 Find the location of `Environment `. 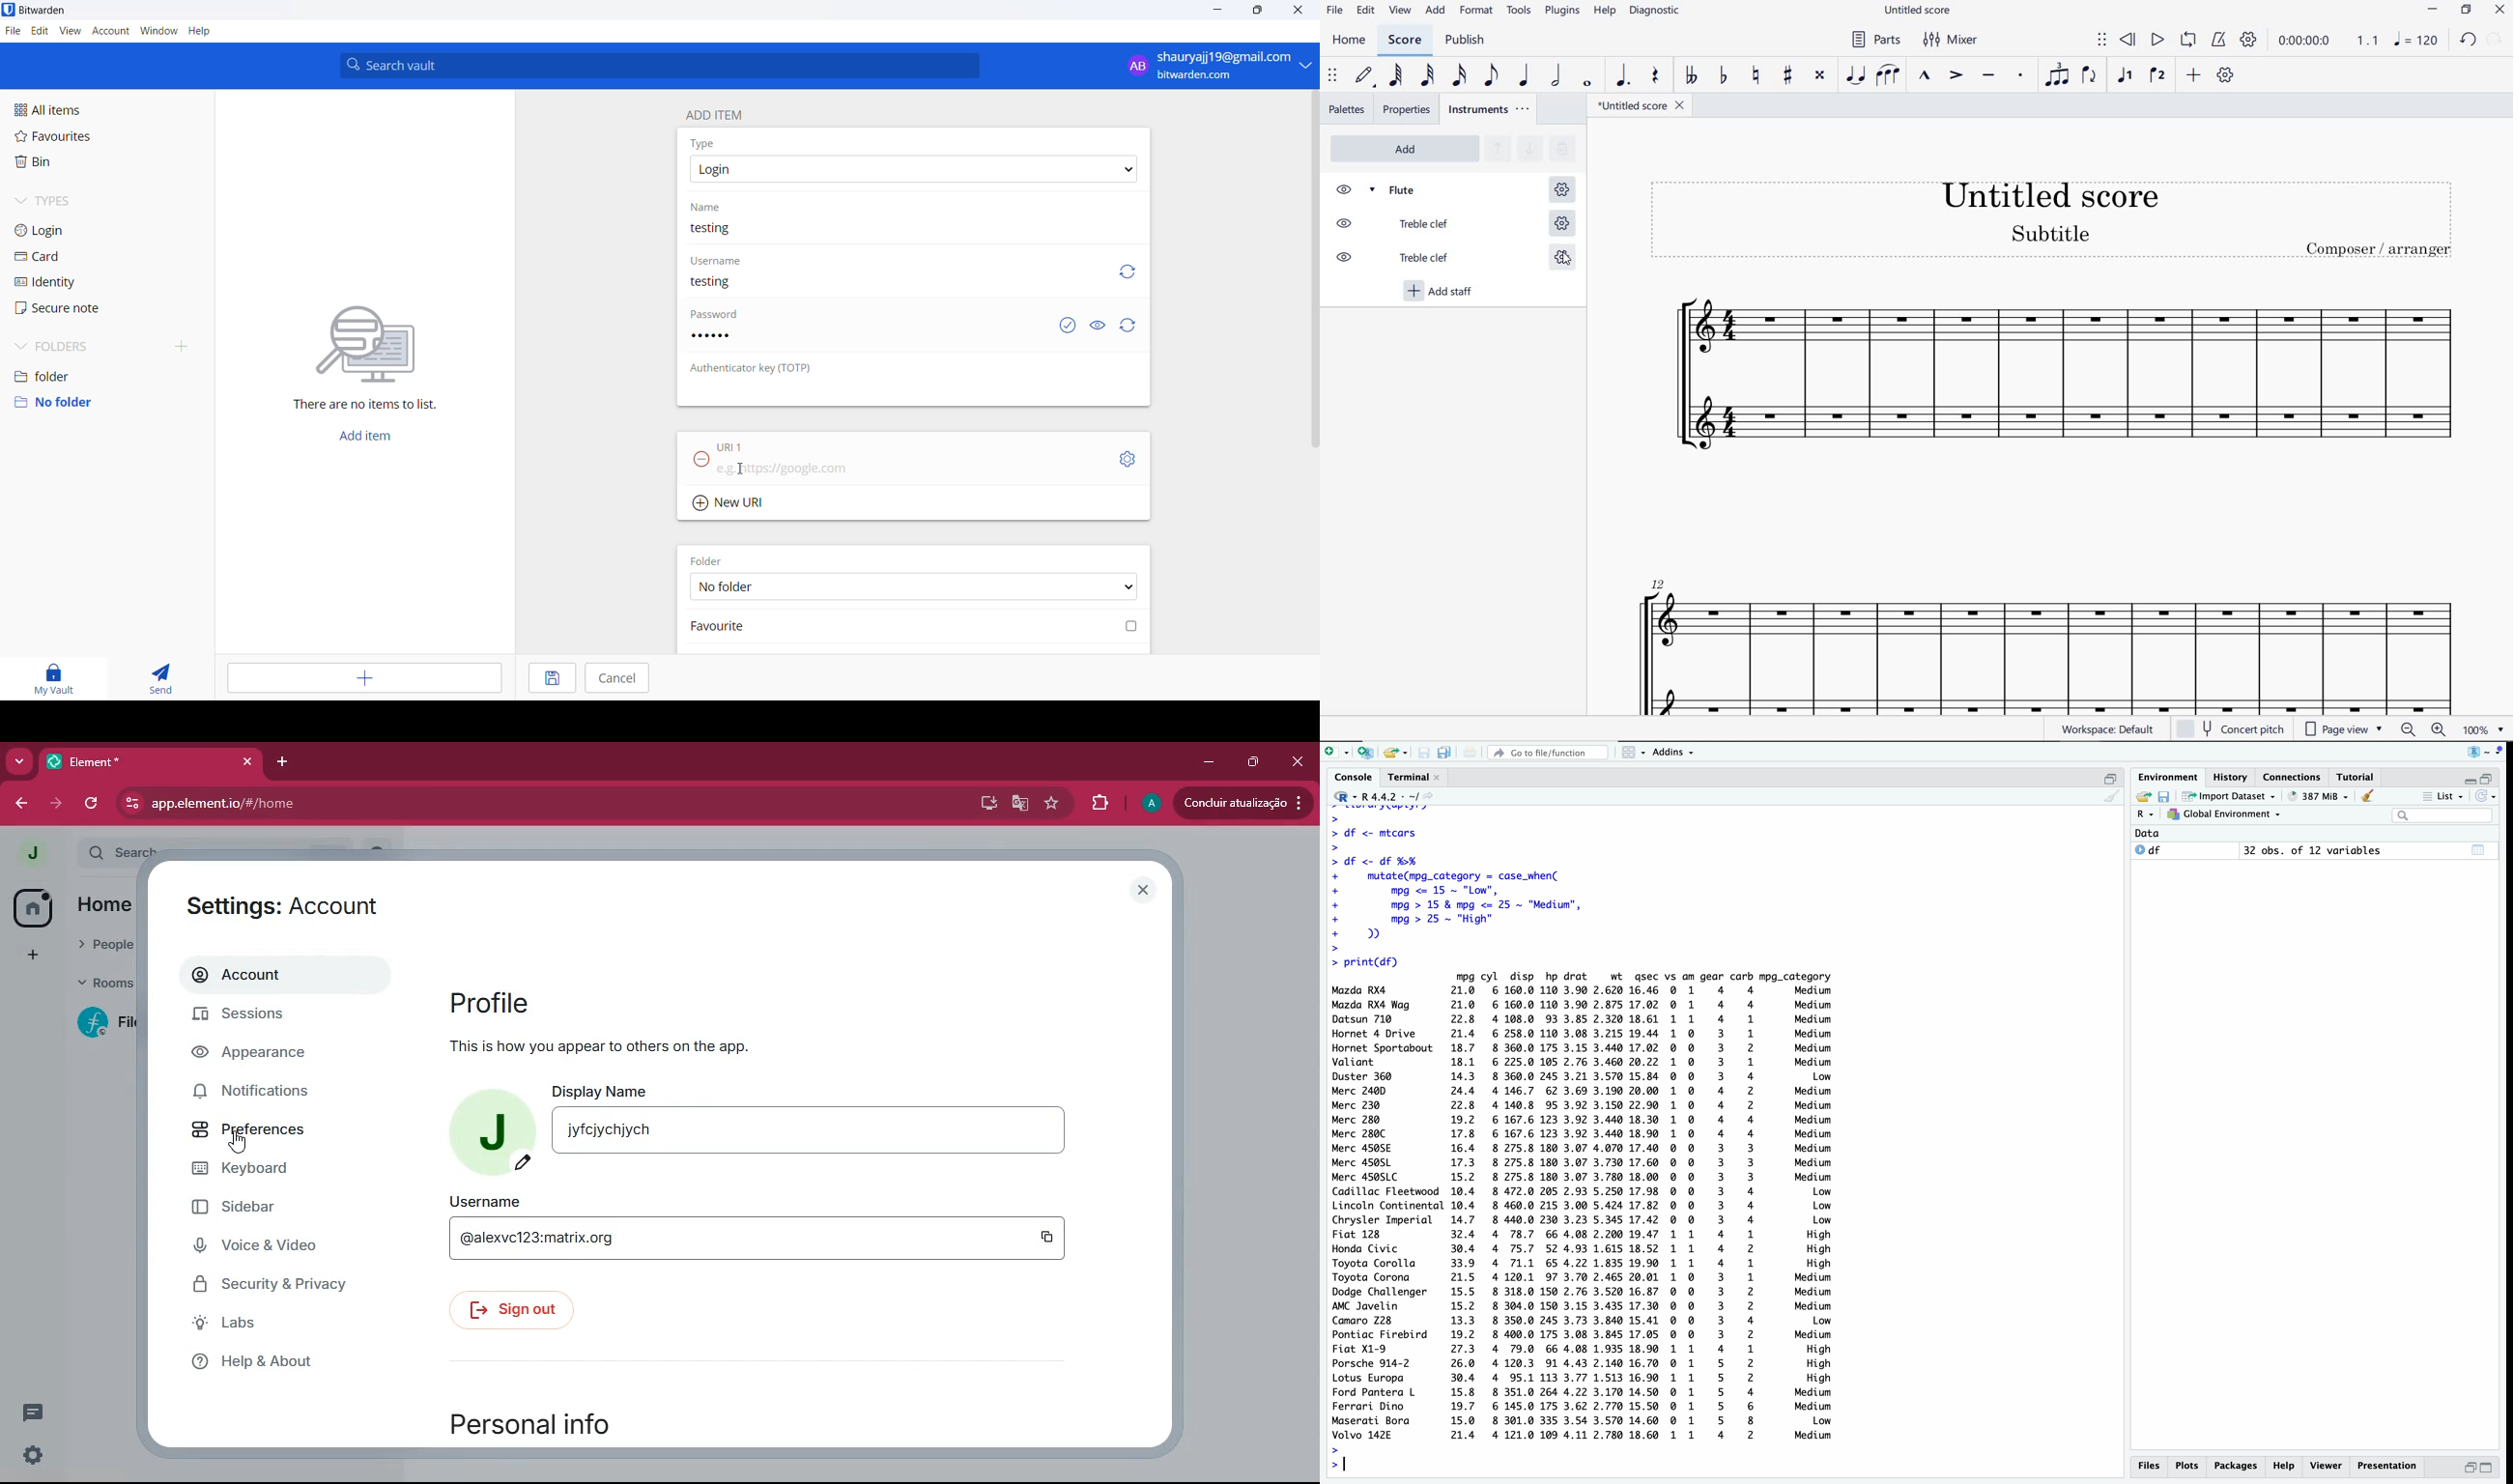

Environment  is located at coordinates (2170, 777).